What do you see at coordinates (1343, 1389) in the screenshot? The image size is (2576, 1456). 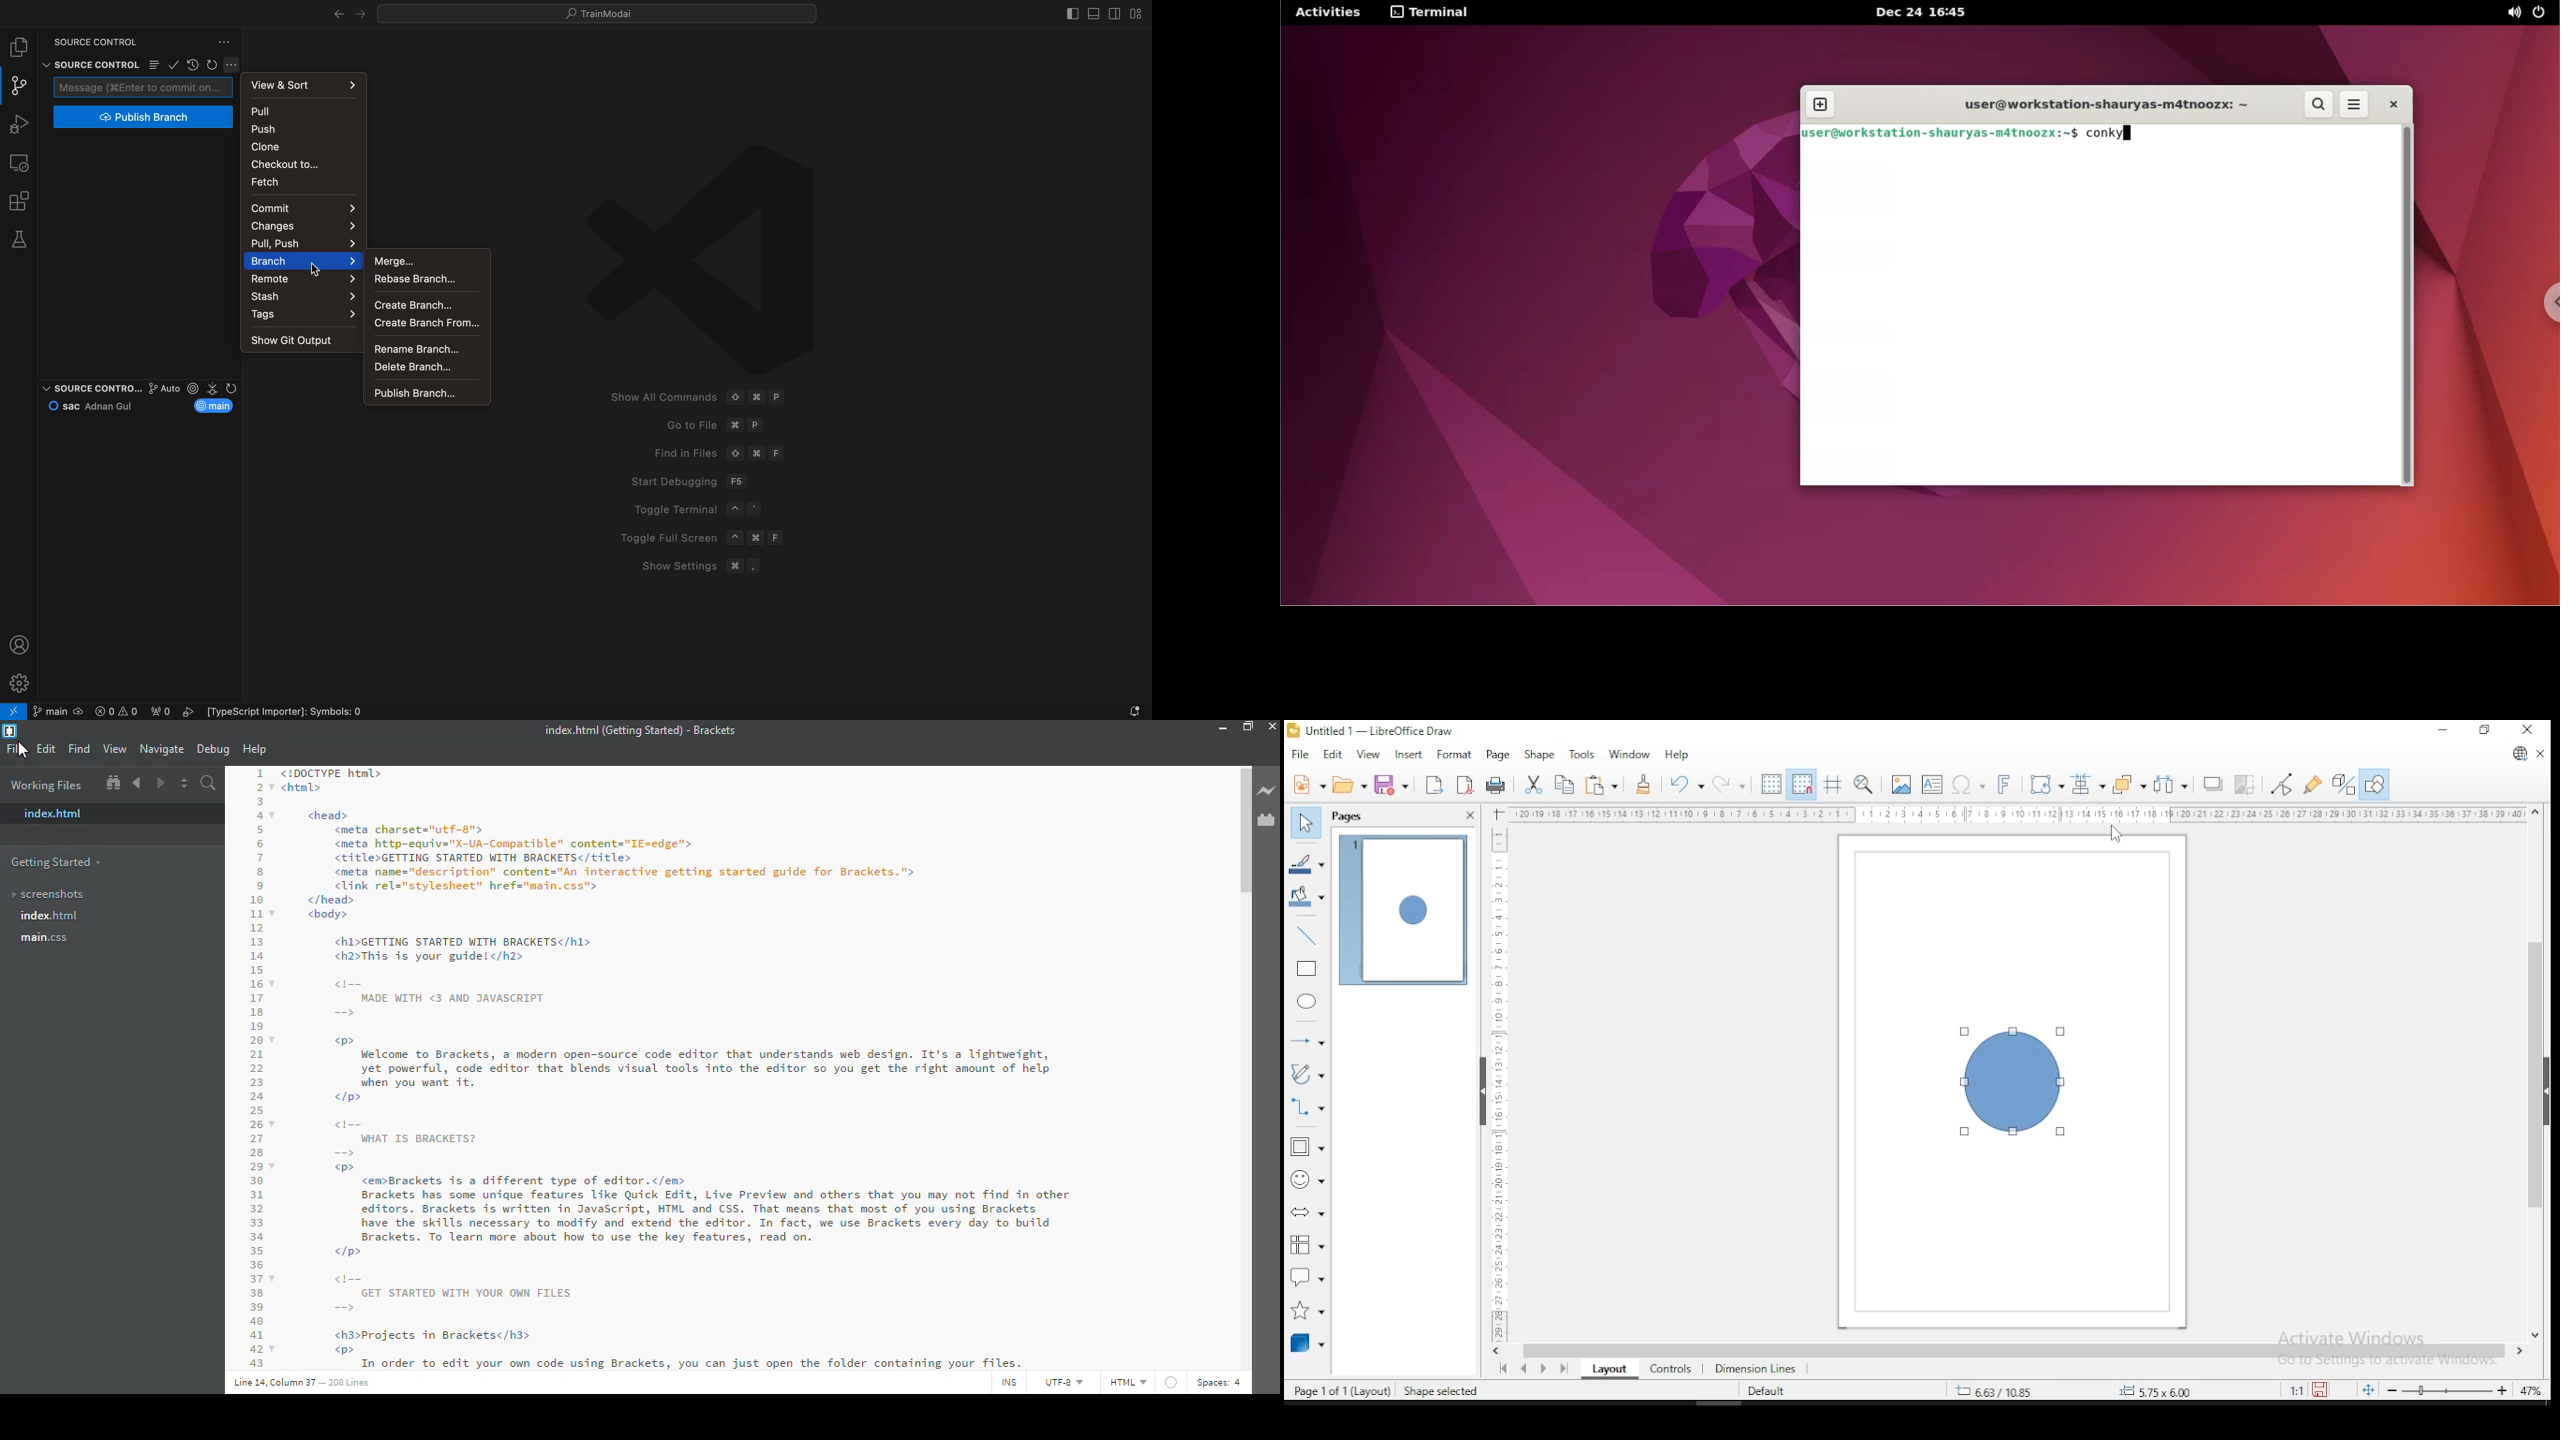 I see `page 1 of 1 (layout)` at bounding box center [1343, 1389].